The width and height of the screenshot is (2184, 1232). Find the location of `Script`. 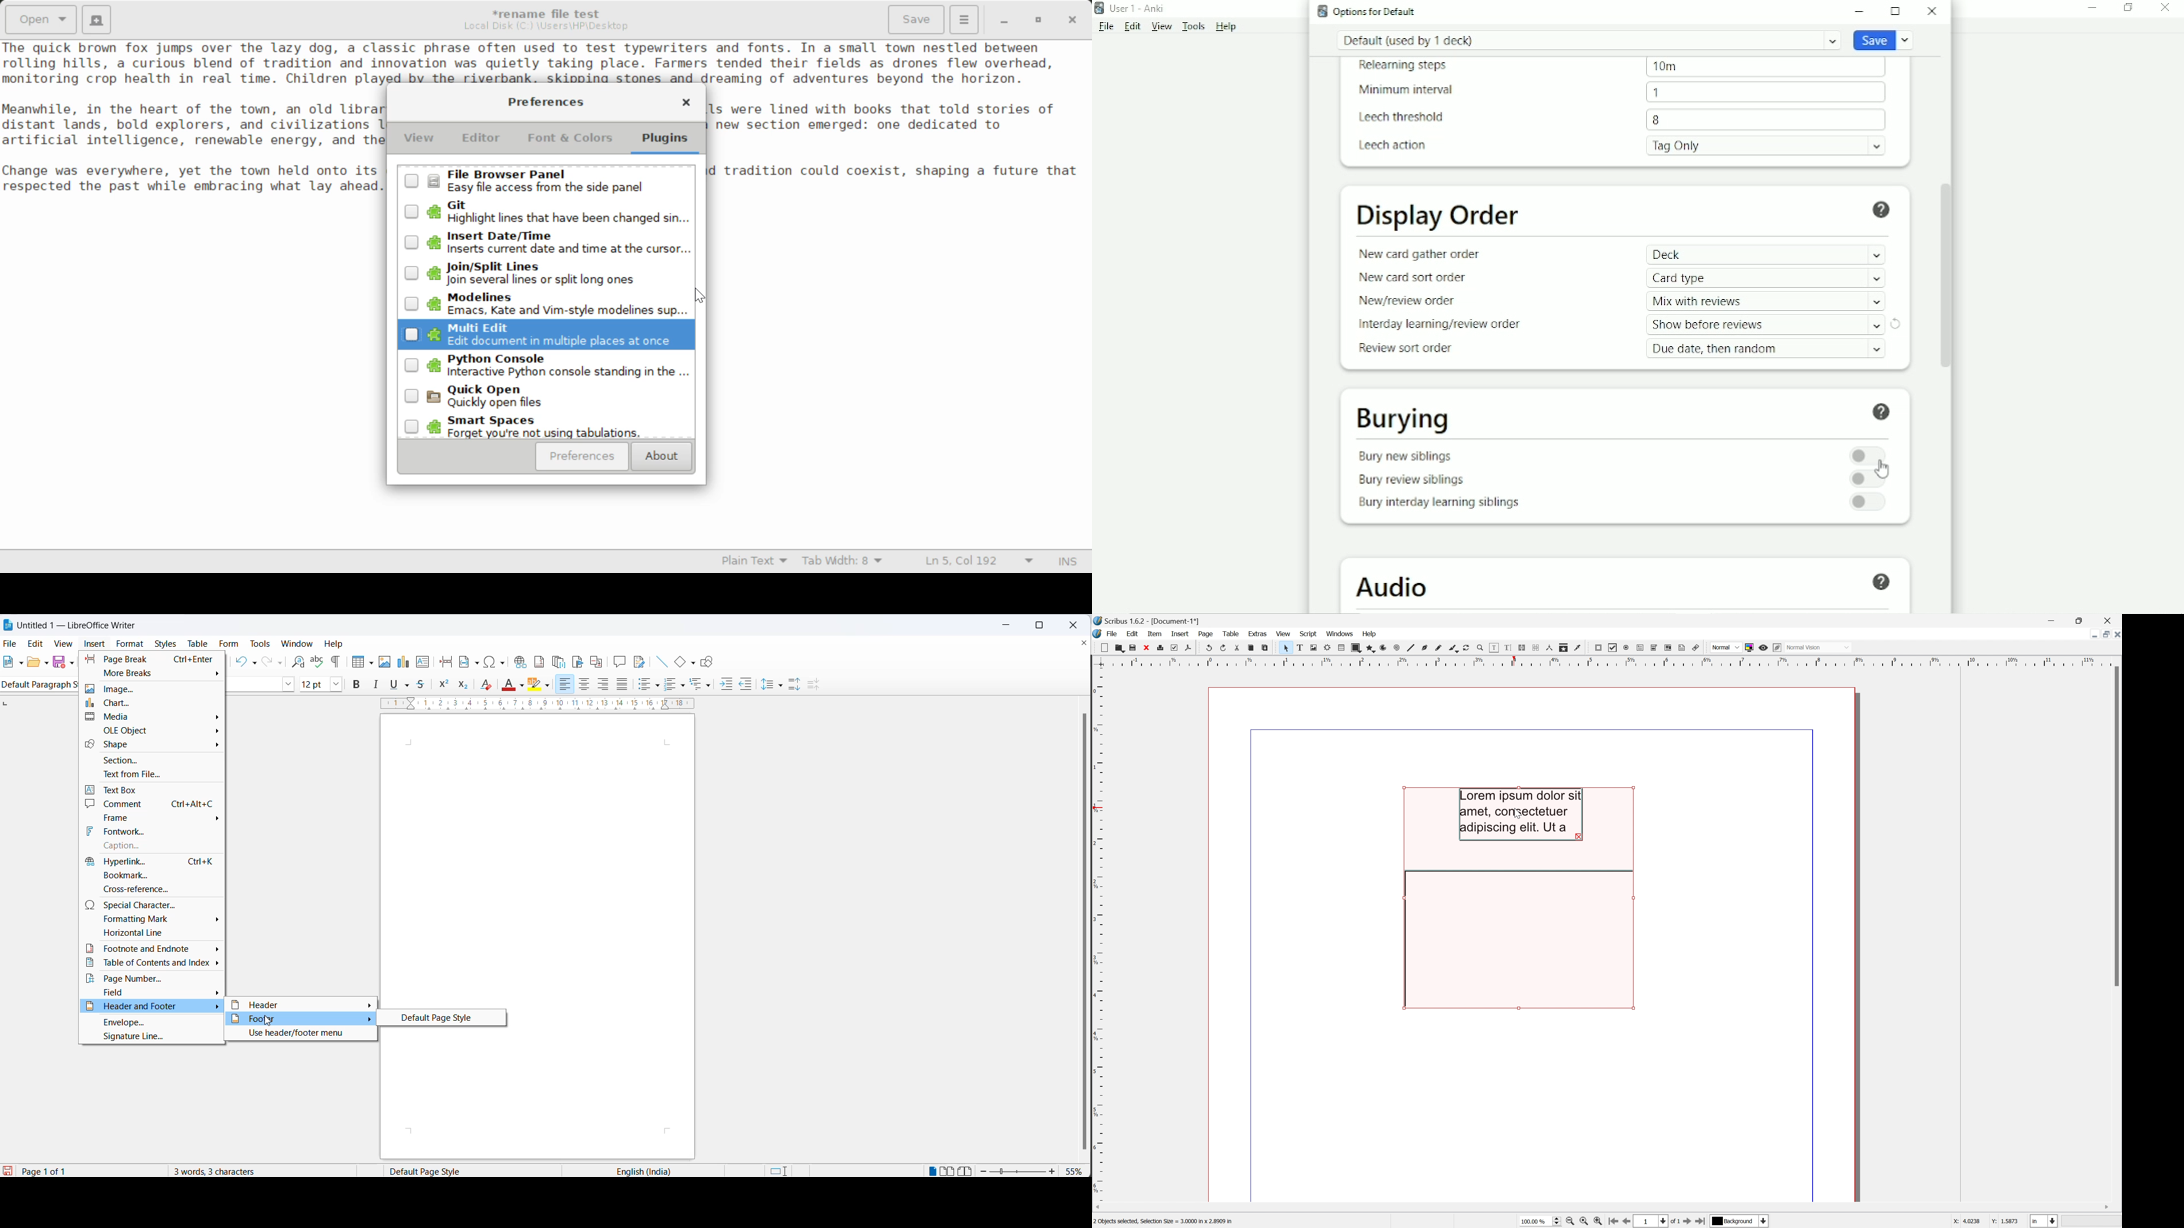

Script is located at coordinates (1308, 633).